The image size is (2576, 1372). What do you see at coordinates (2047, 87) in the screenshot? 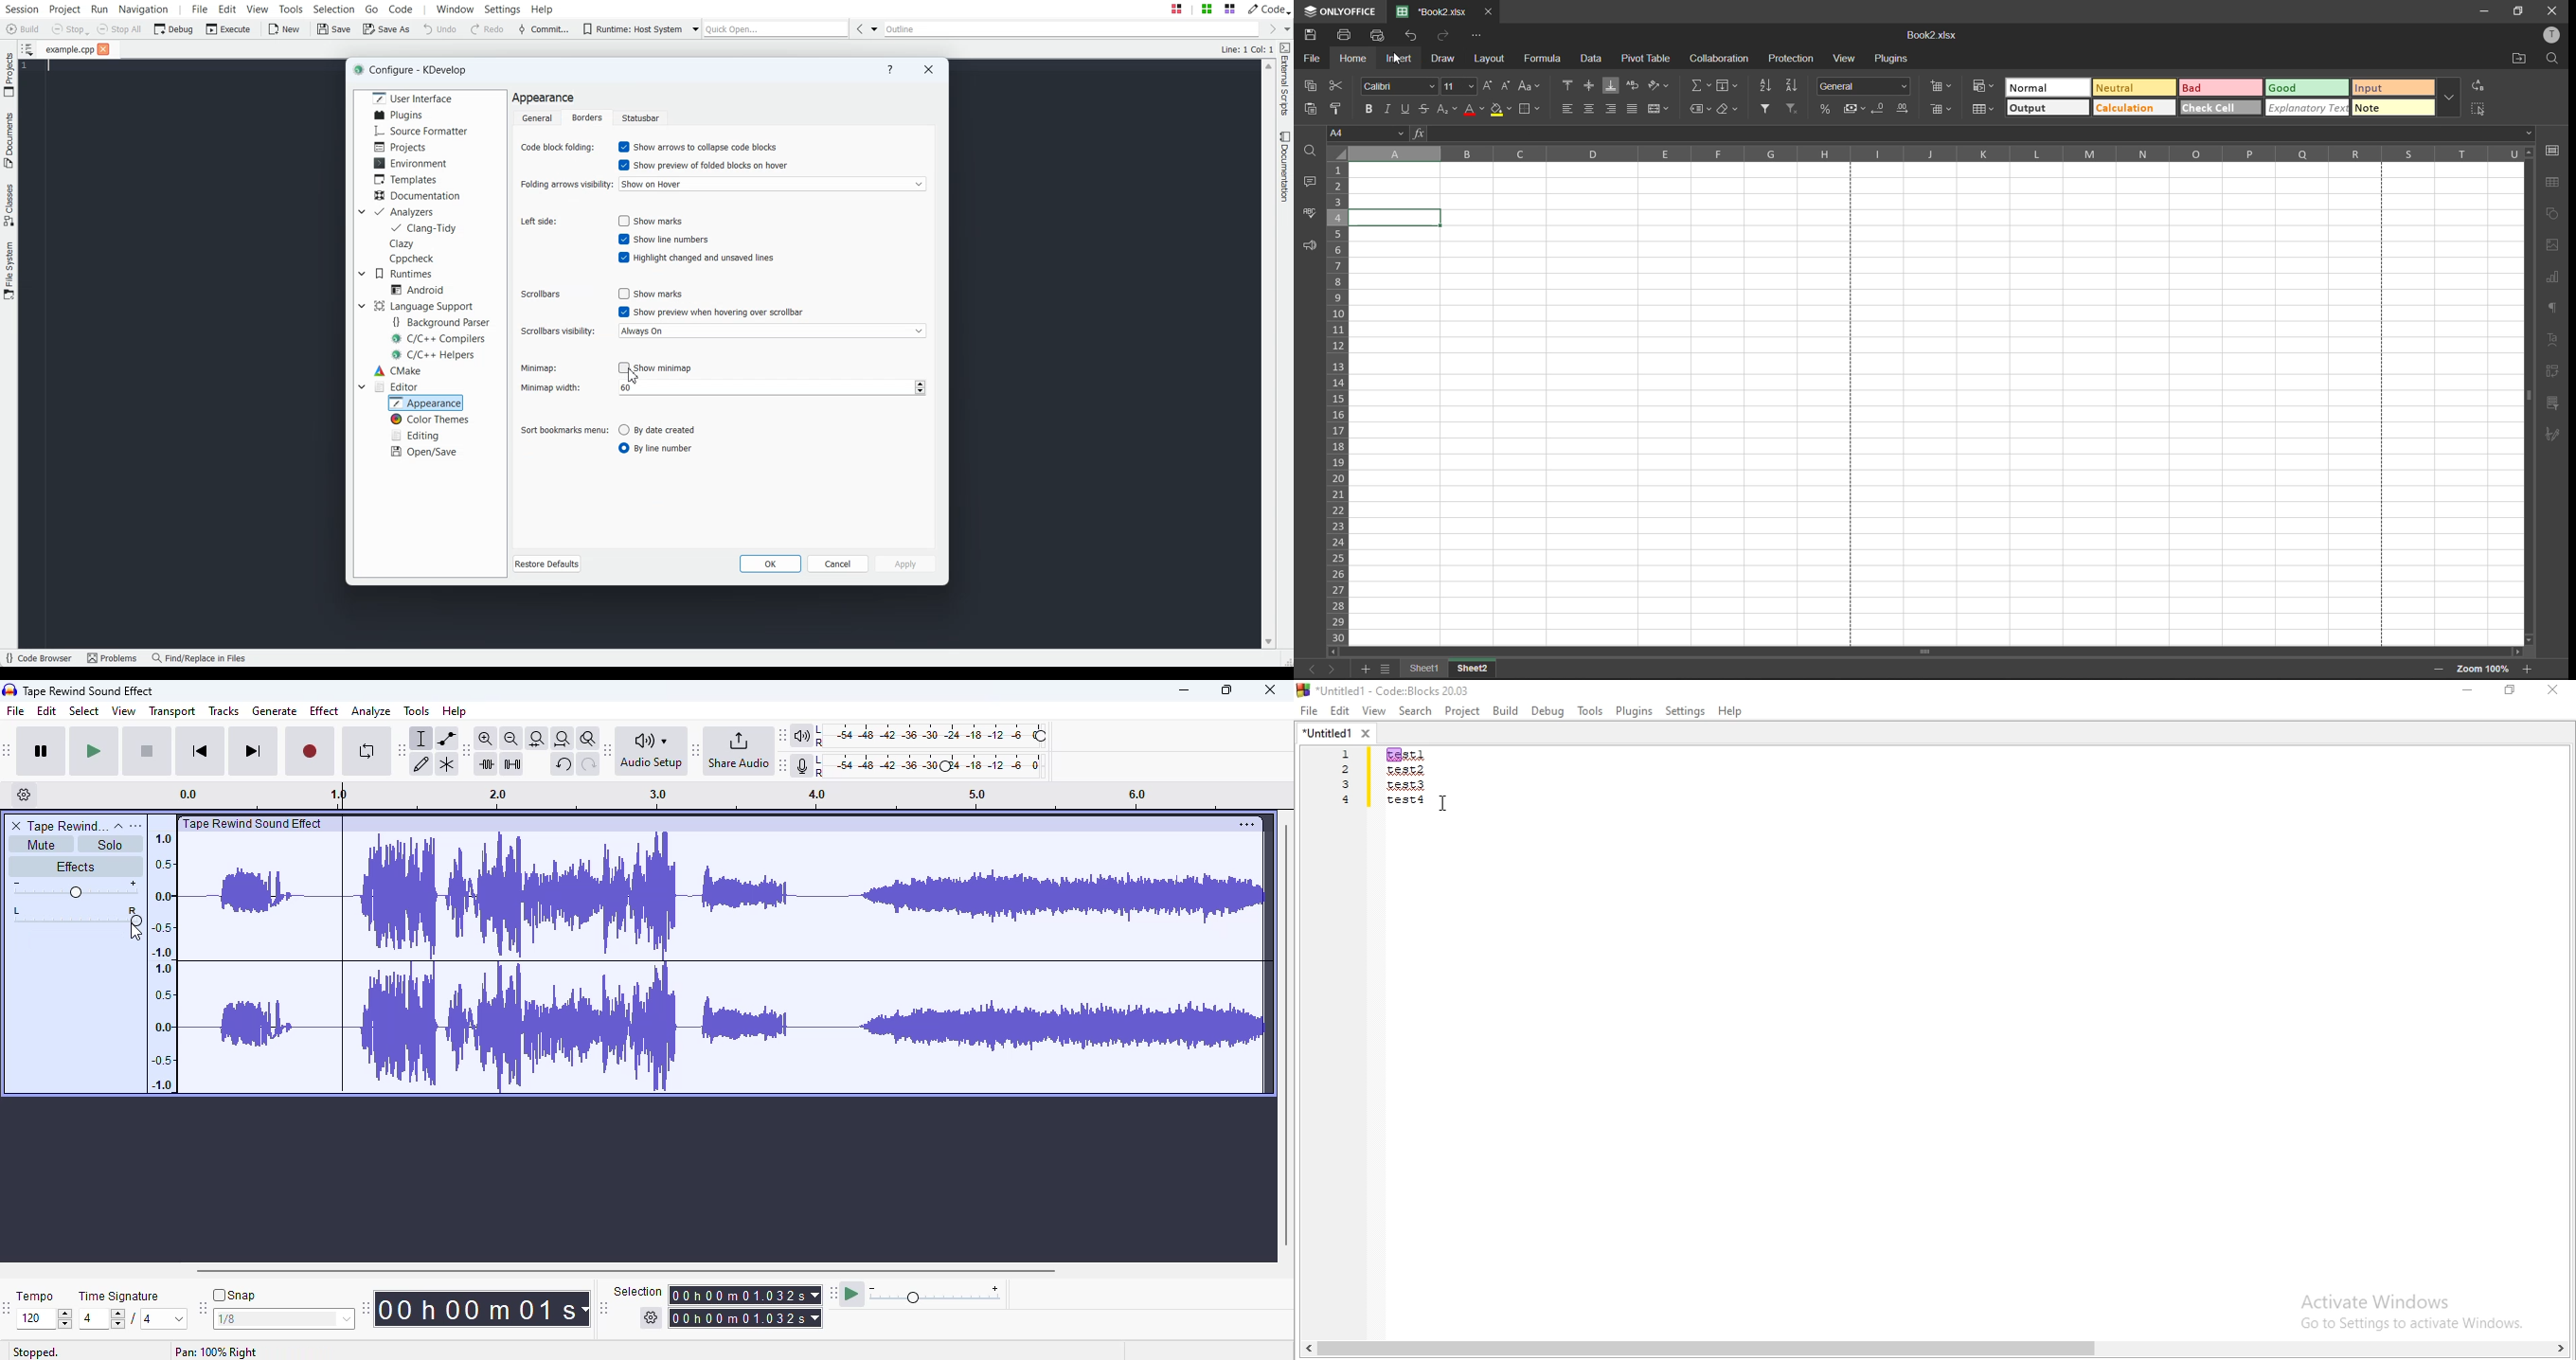
I see `normal` at bounding box center [2047, 87].